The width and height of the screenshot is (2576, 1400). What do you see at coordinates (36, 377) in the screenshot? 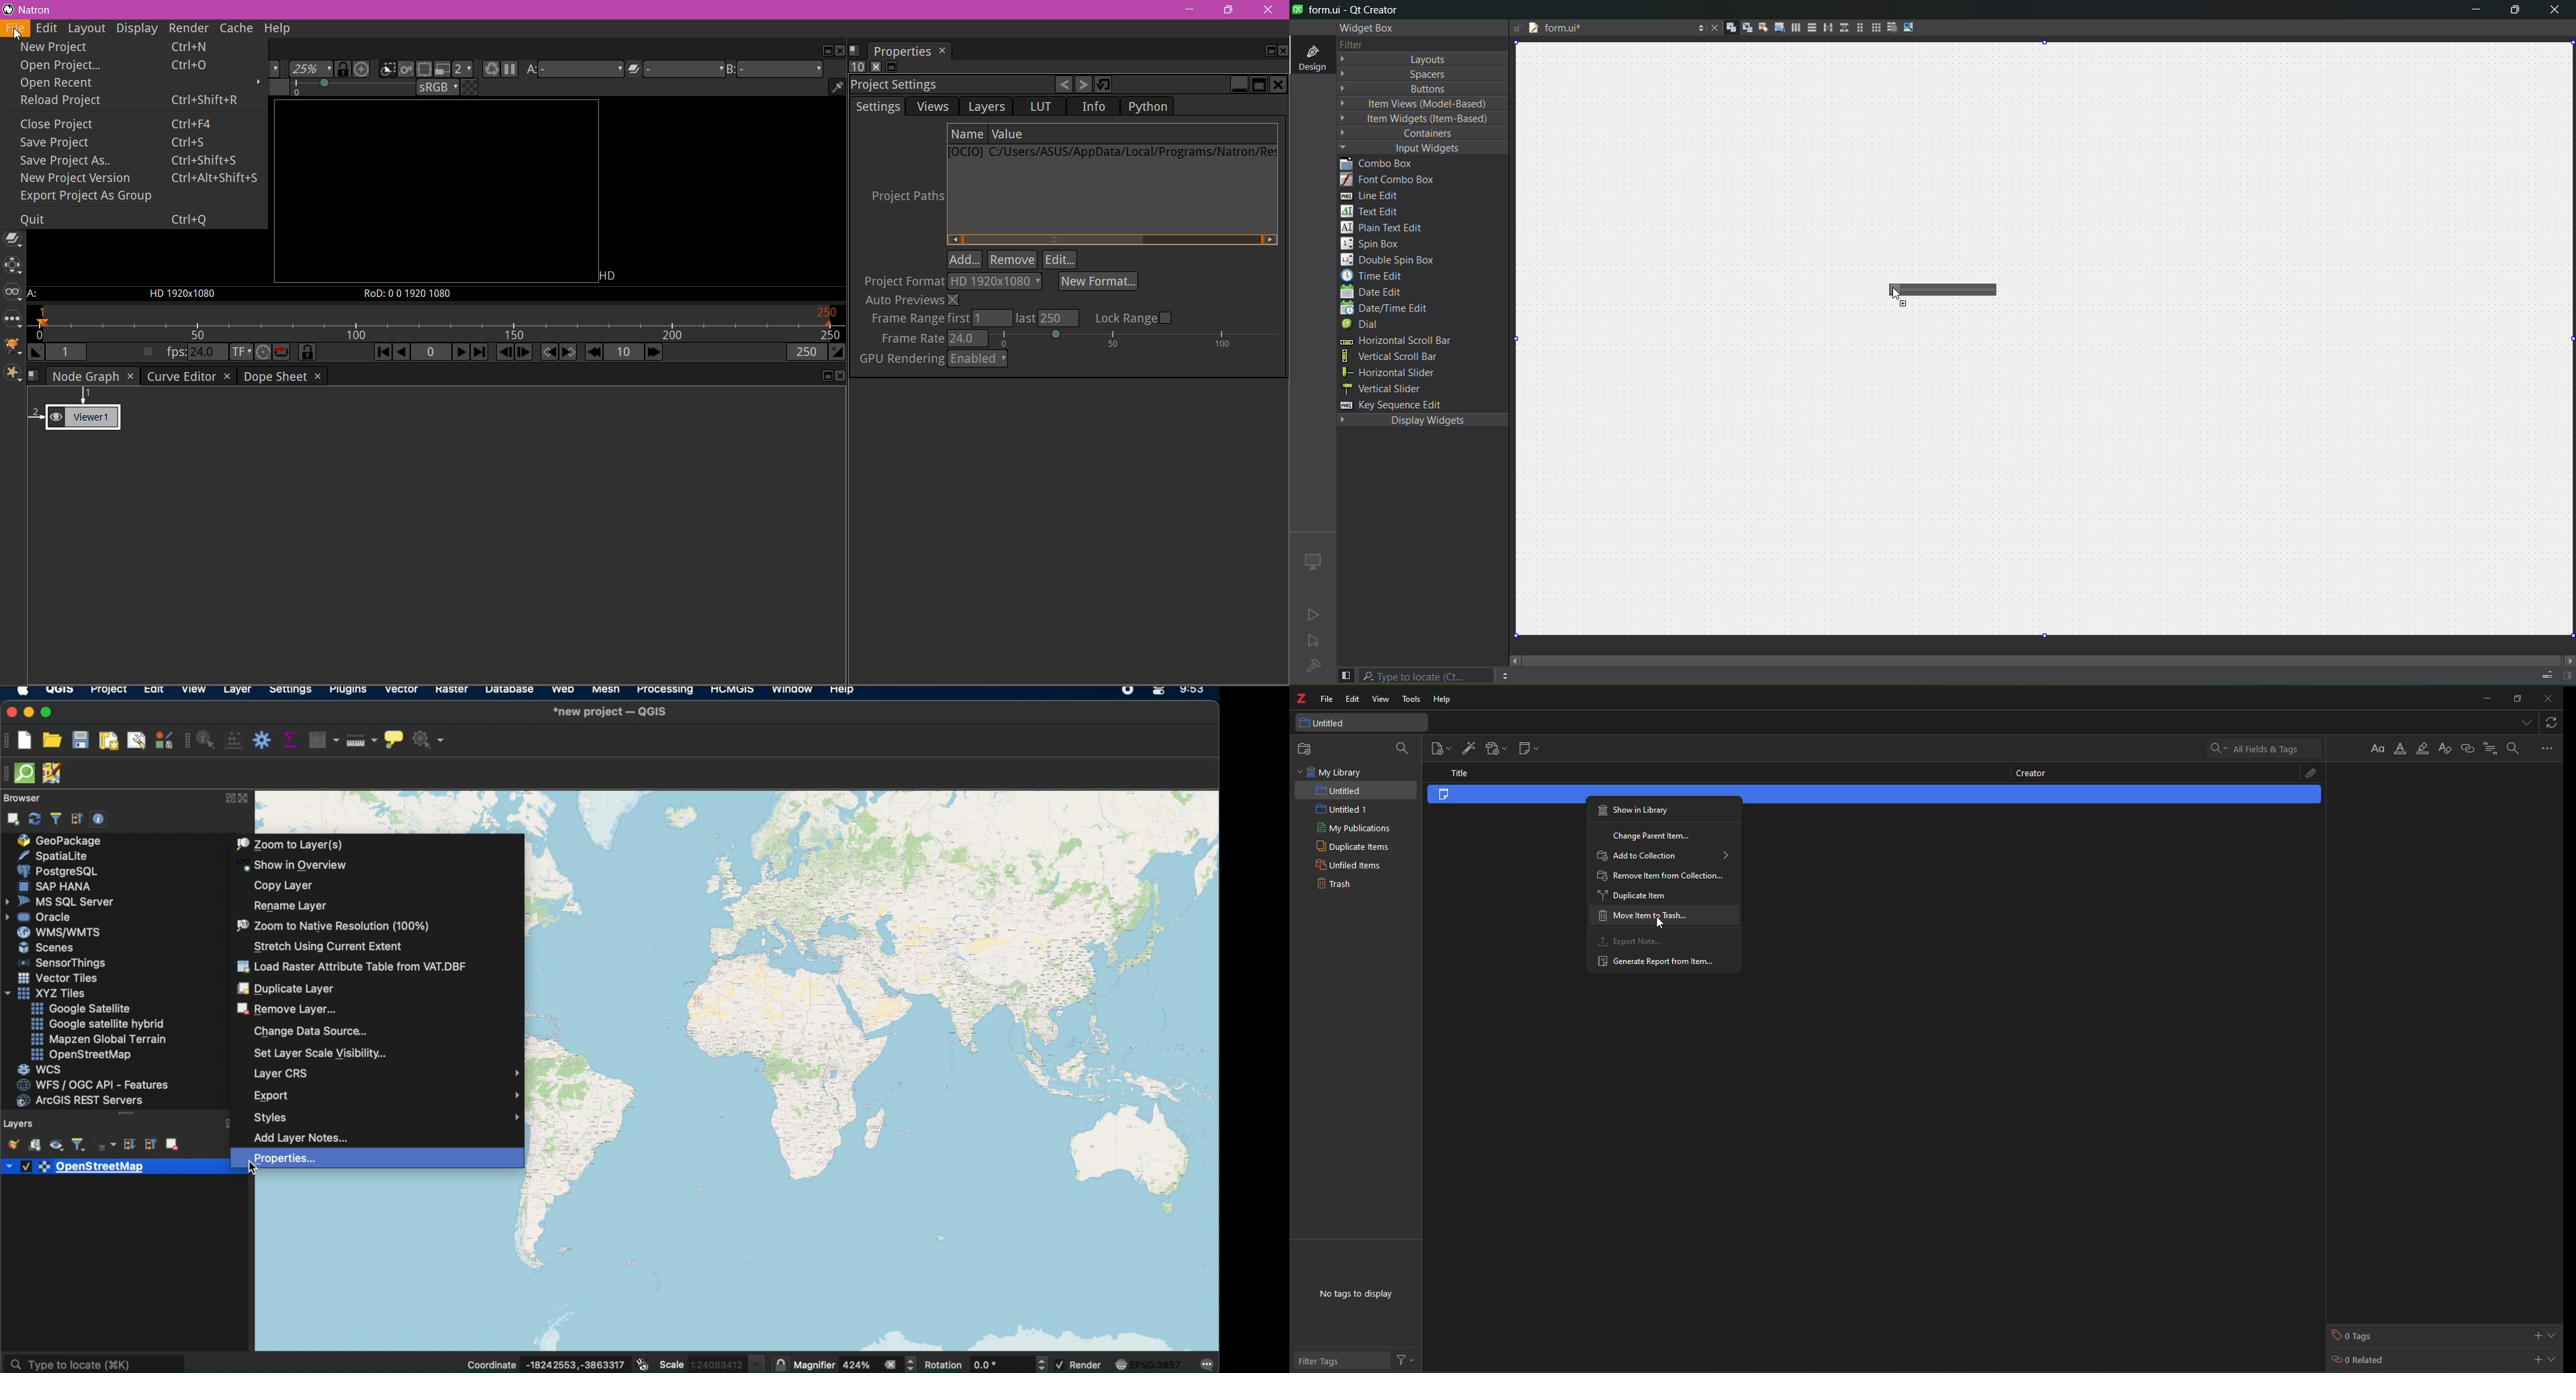
I see `Manage the layouts for this pane` at bounding box center [36, 377].